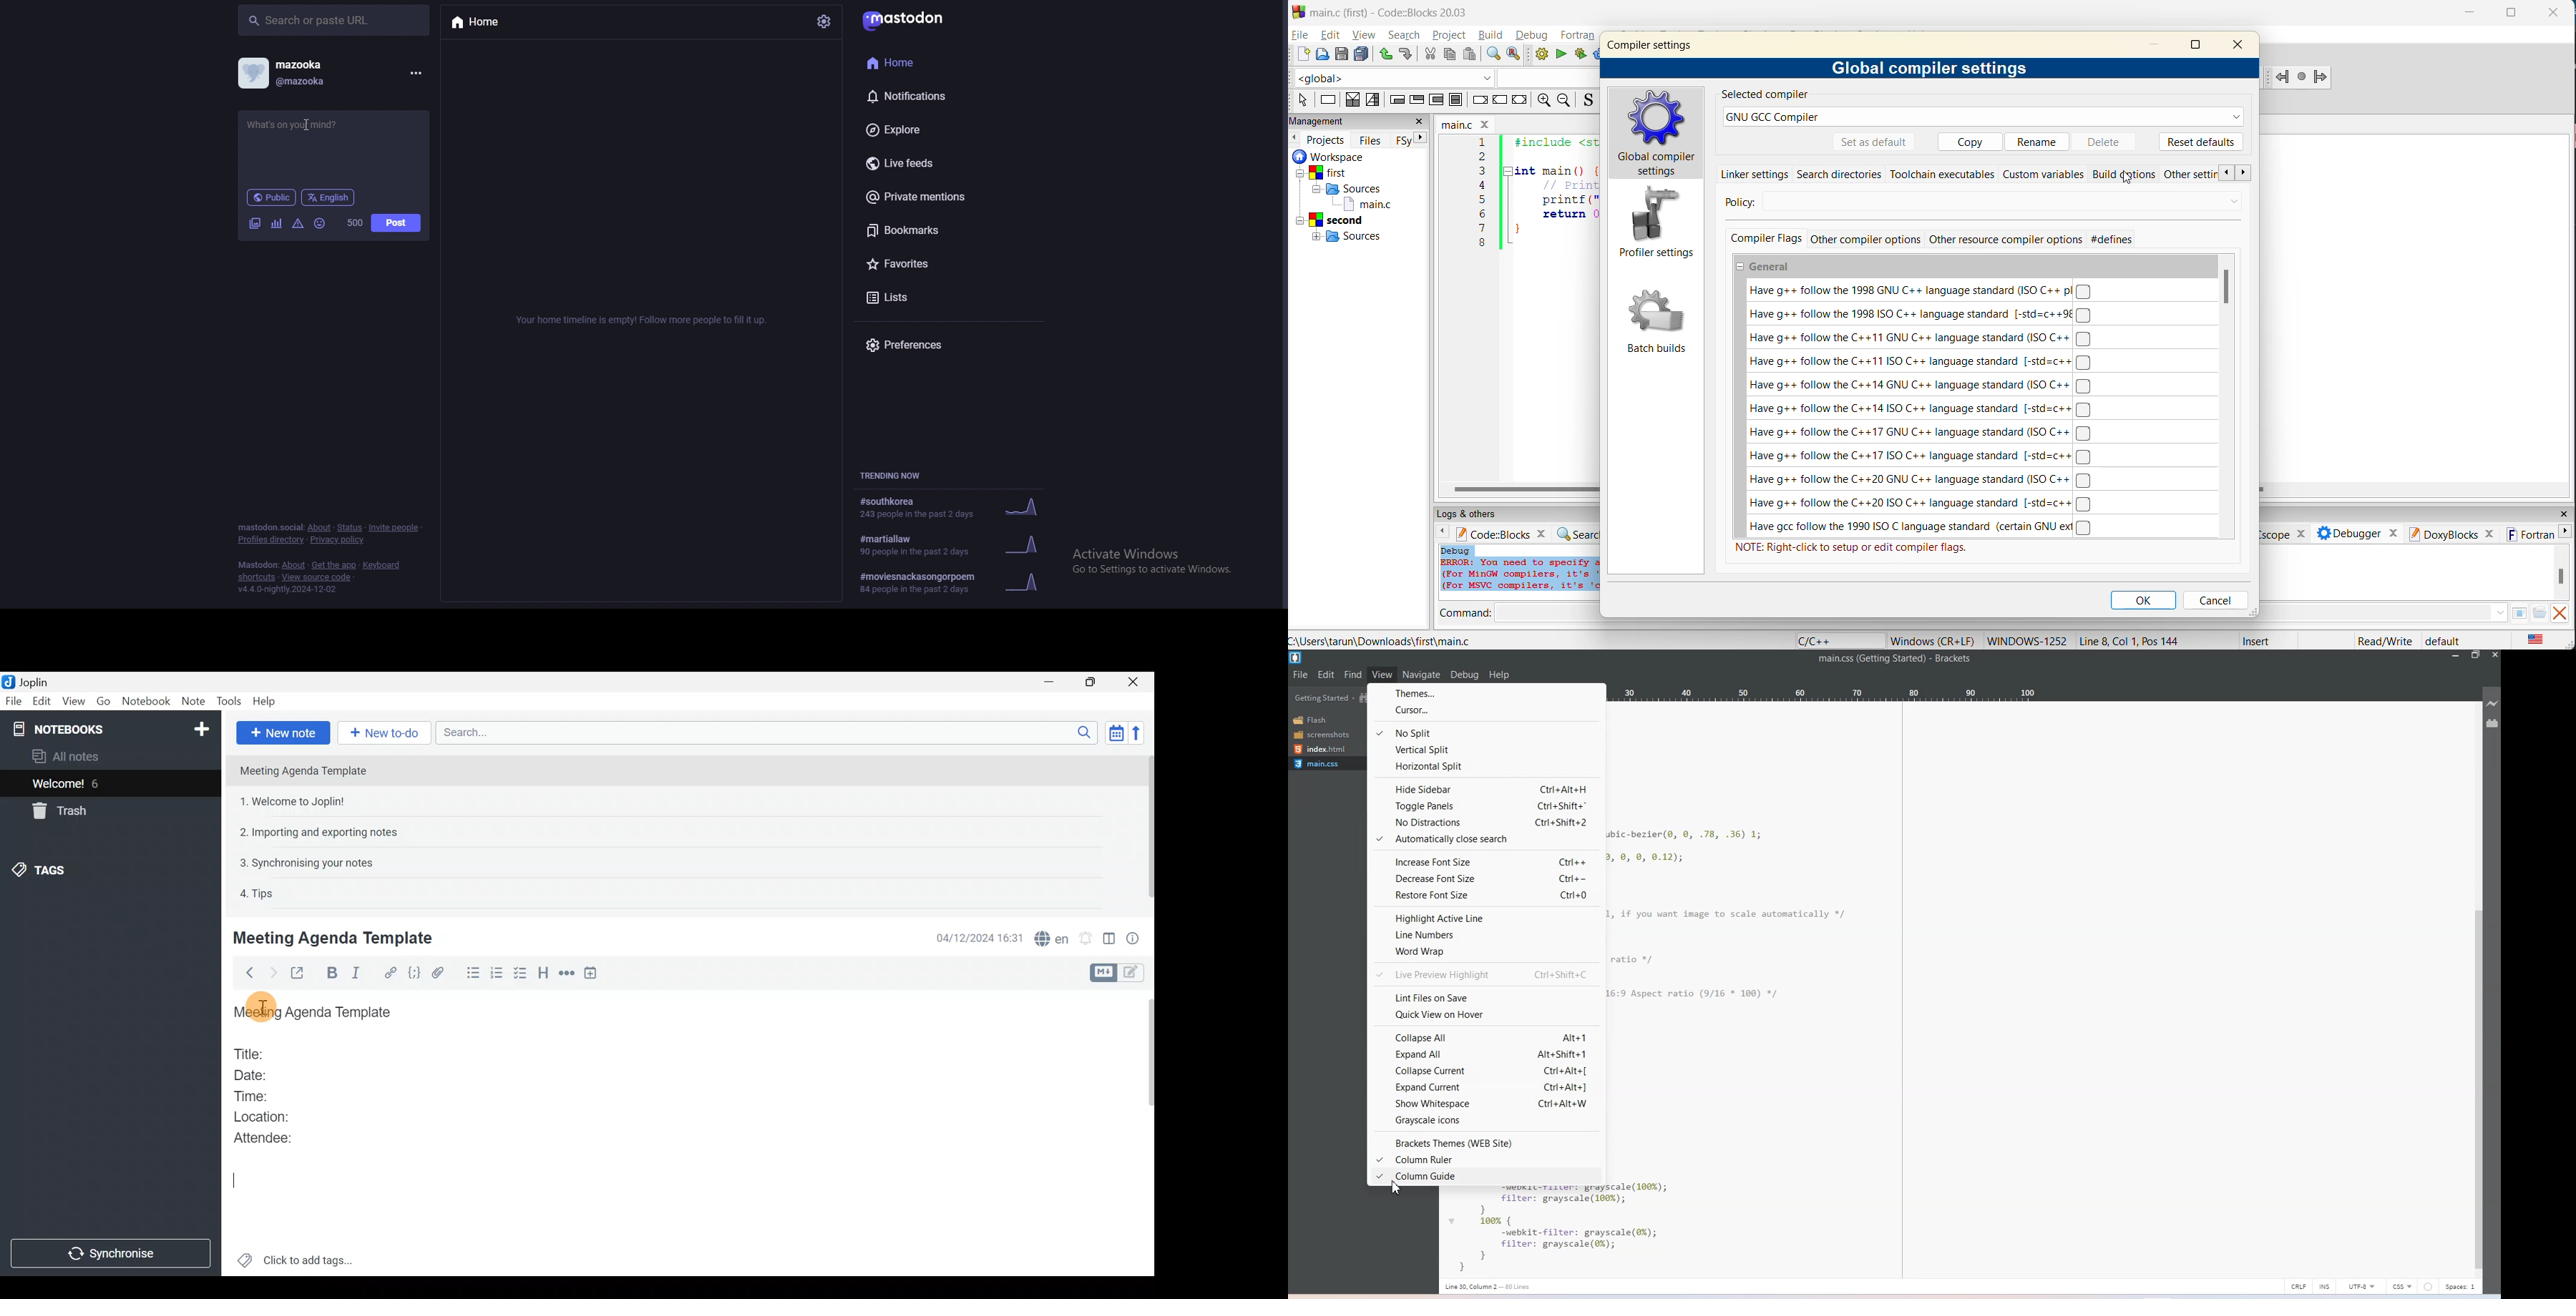 The width and height of the screenshot is (2576, 1316). What do you see at coordinates (261, 1008) in the screenshot?
I see `` at bounding box center [261, 1008].